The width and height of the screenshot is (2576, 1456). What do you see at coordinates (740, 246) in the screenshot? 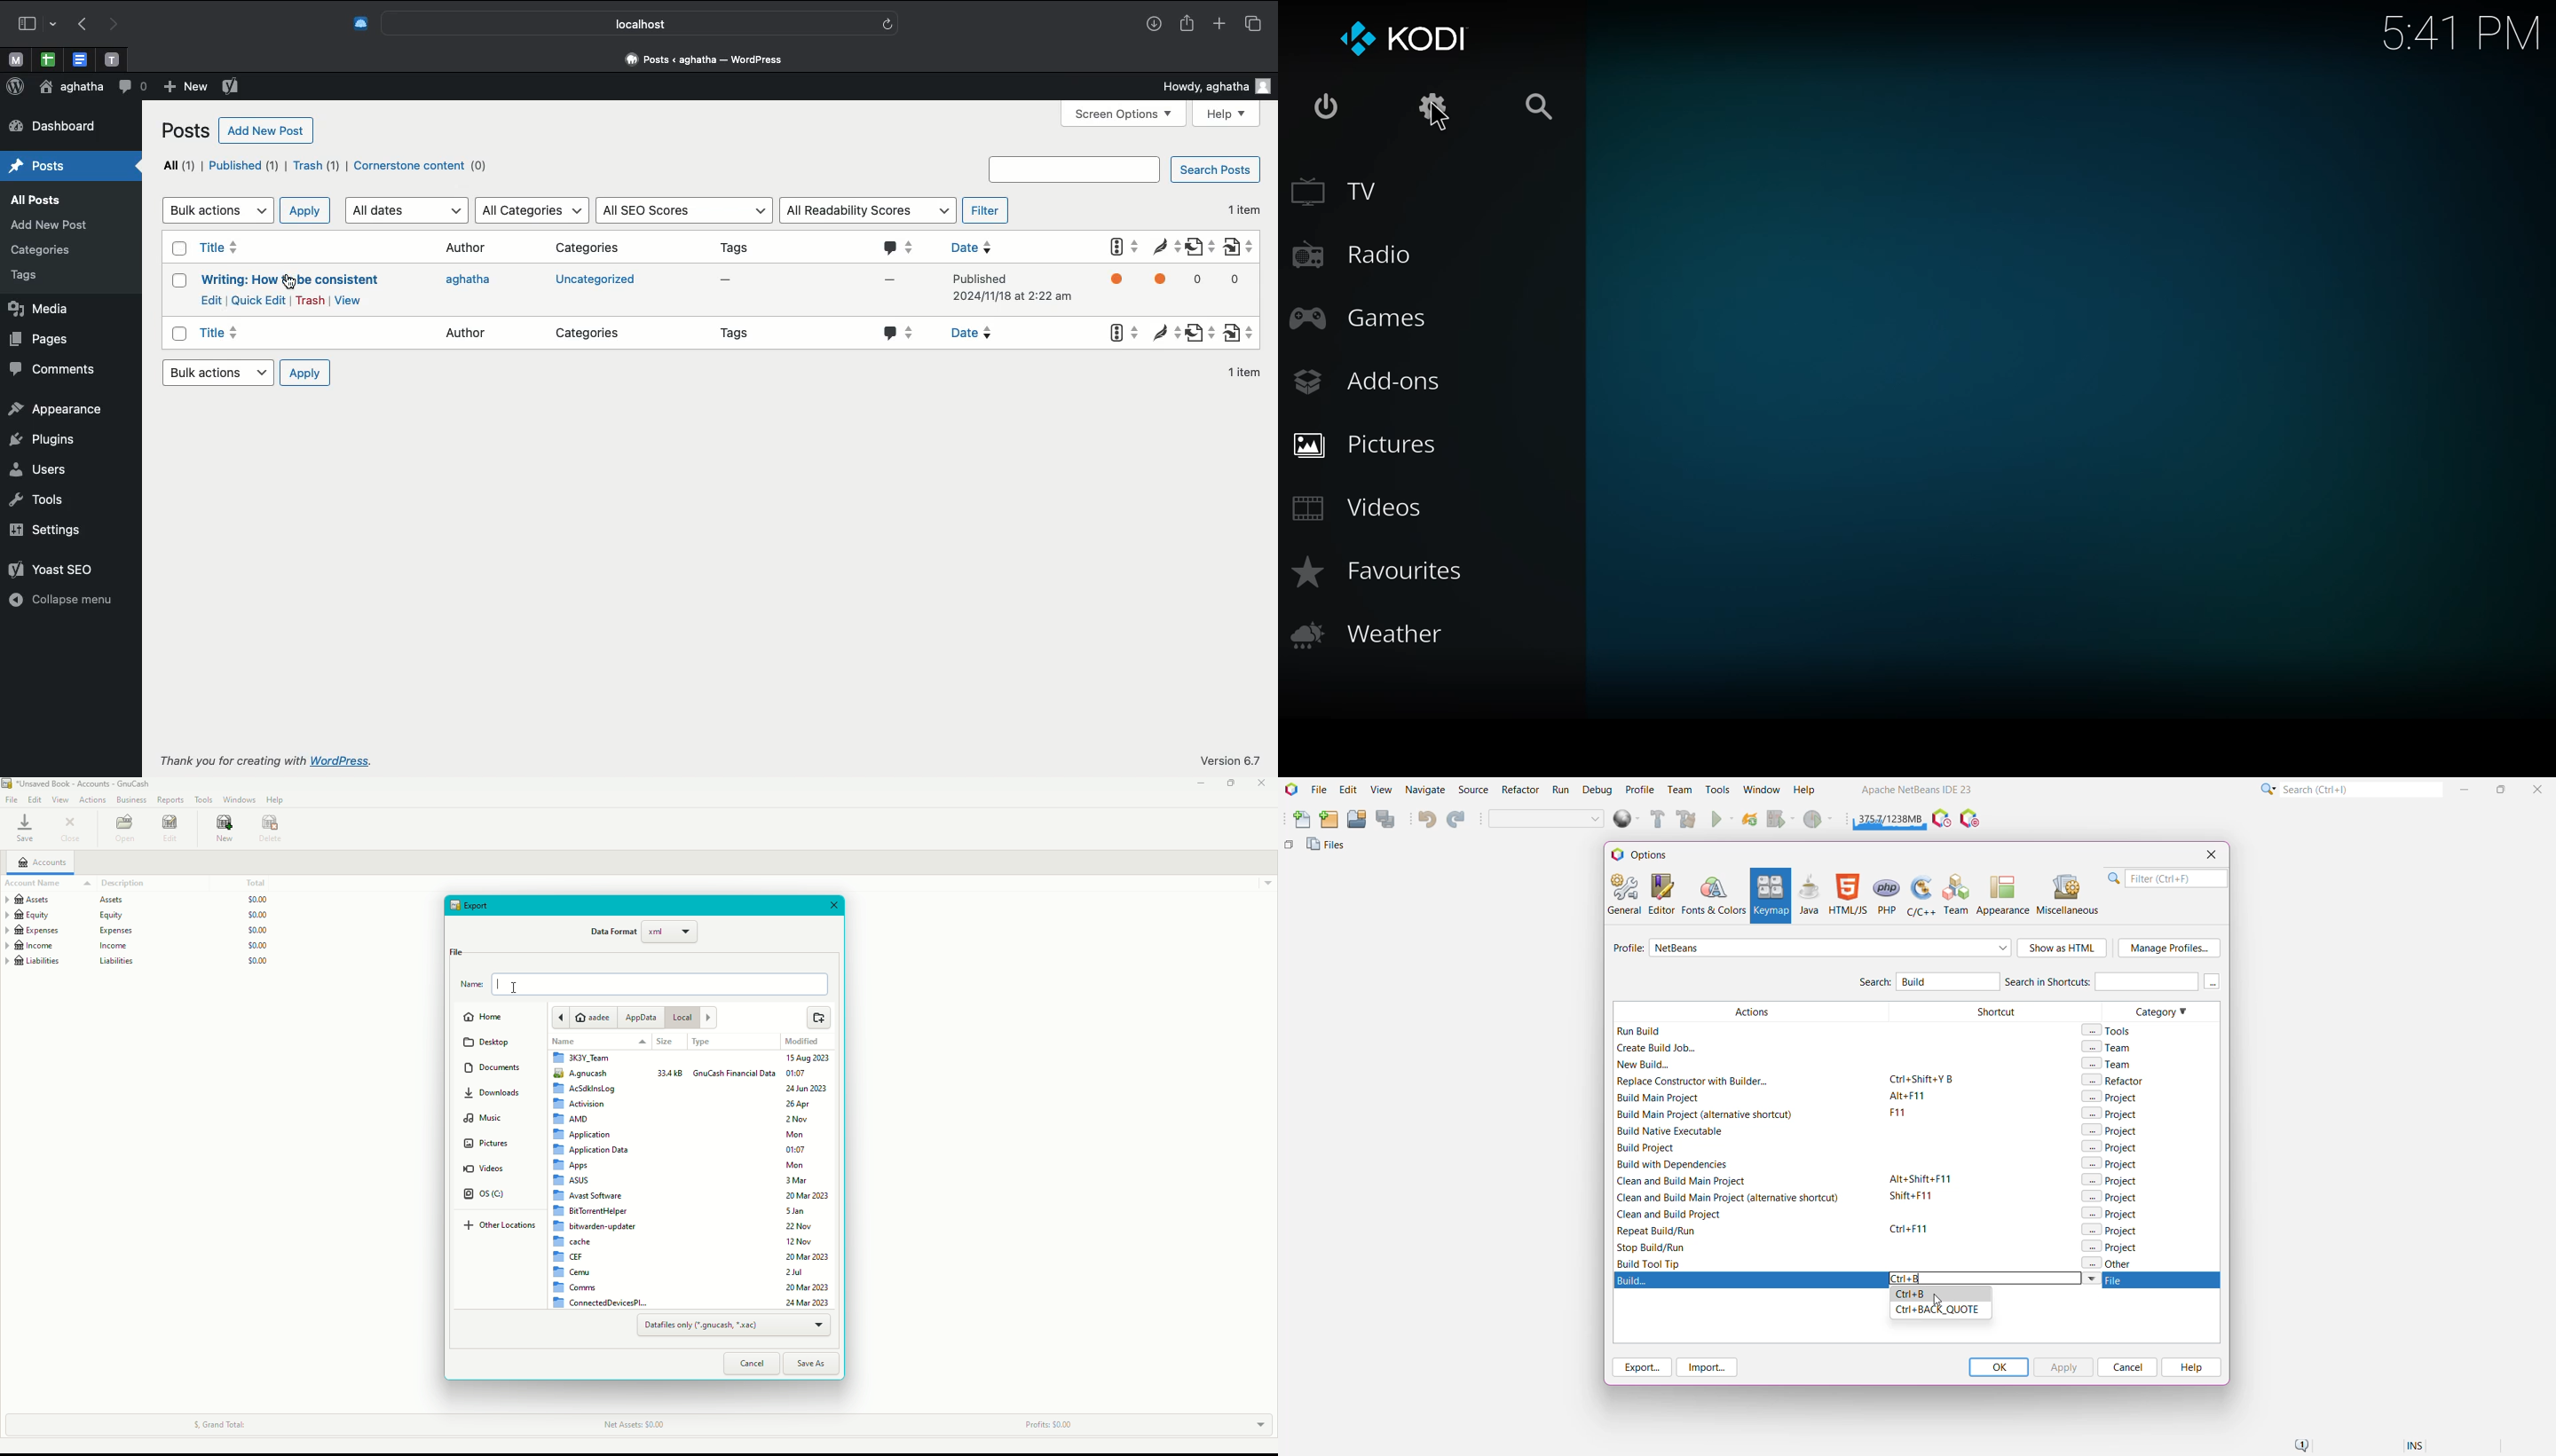
I see `Tags` at bounding box center [740, 246].